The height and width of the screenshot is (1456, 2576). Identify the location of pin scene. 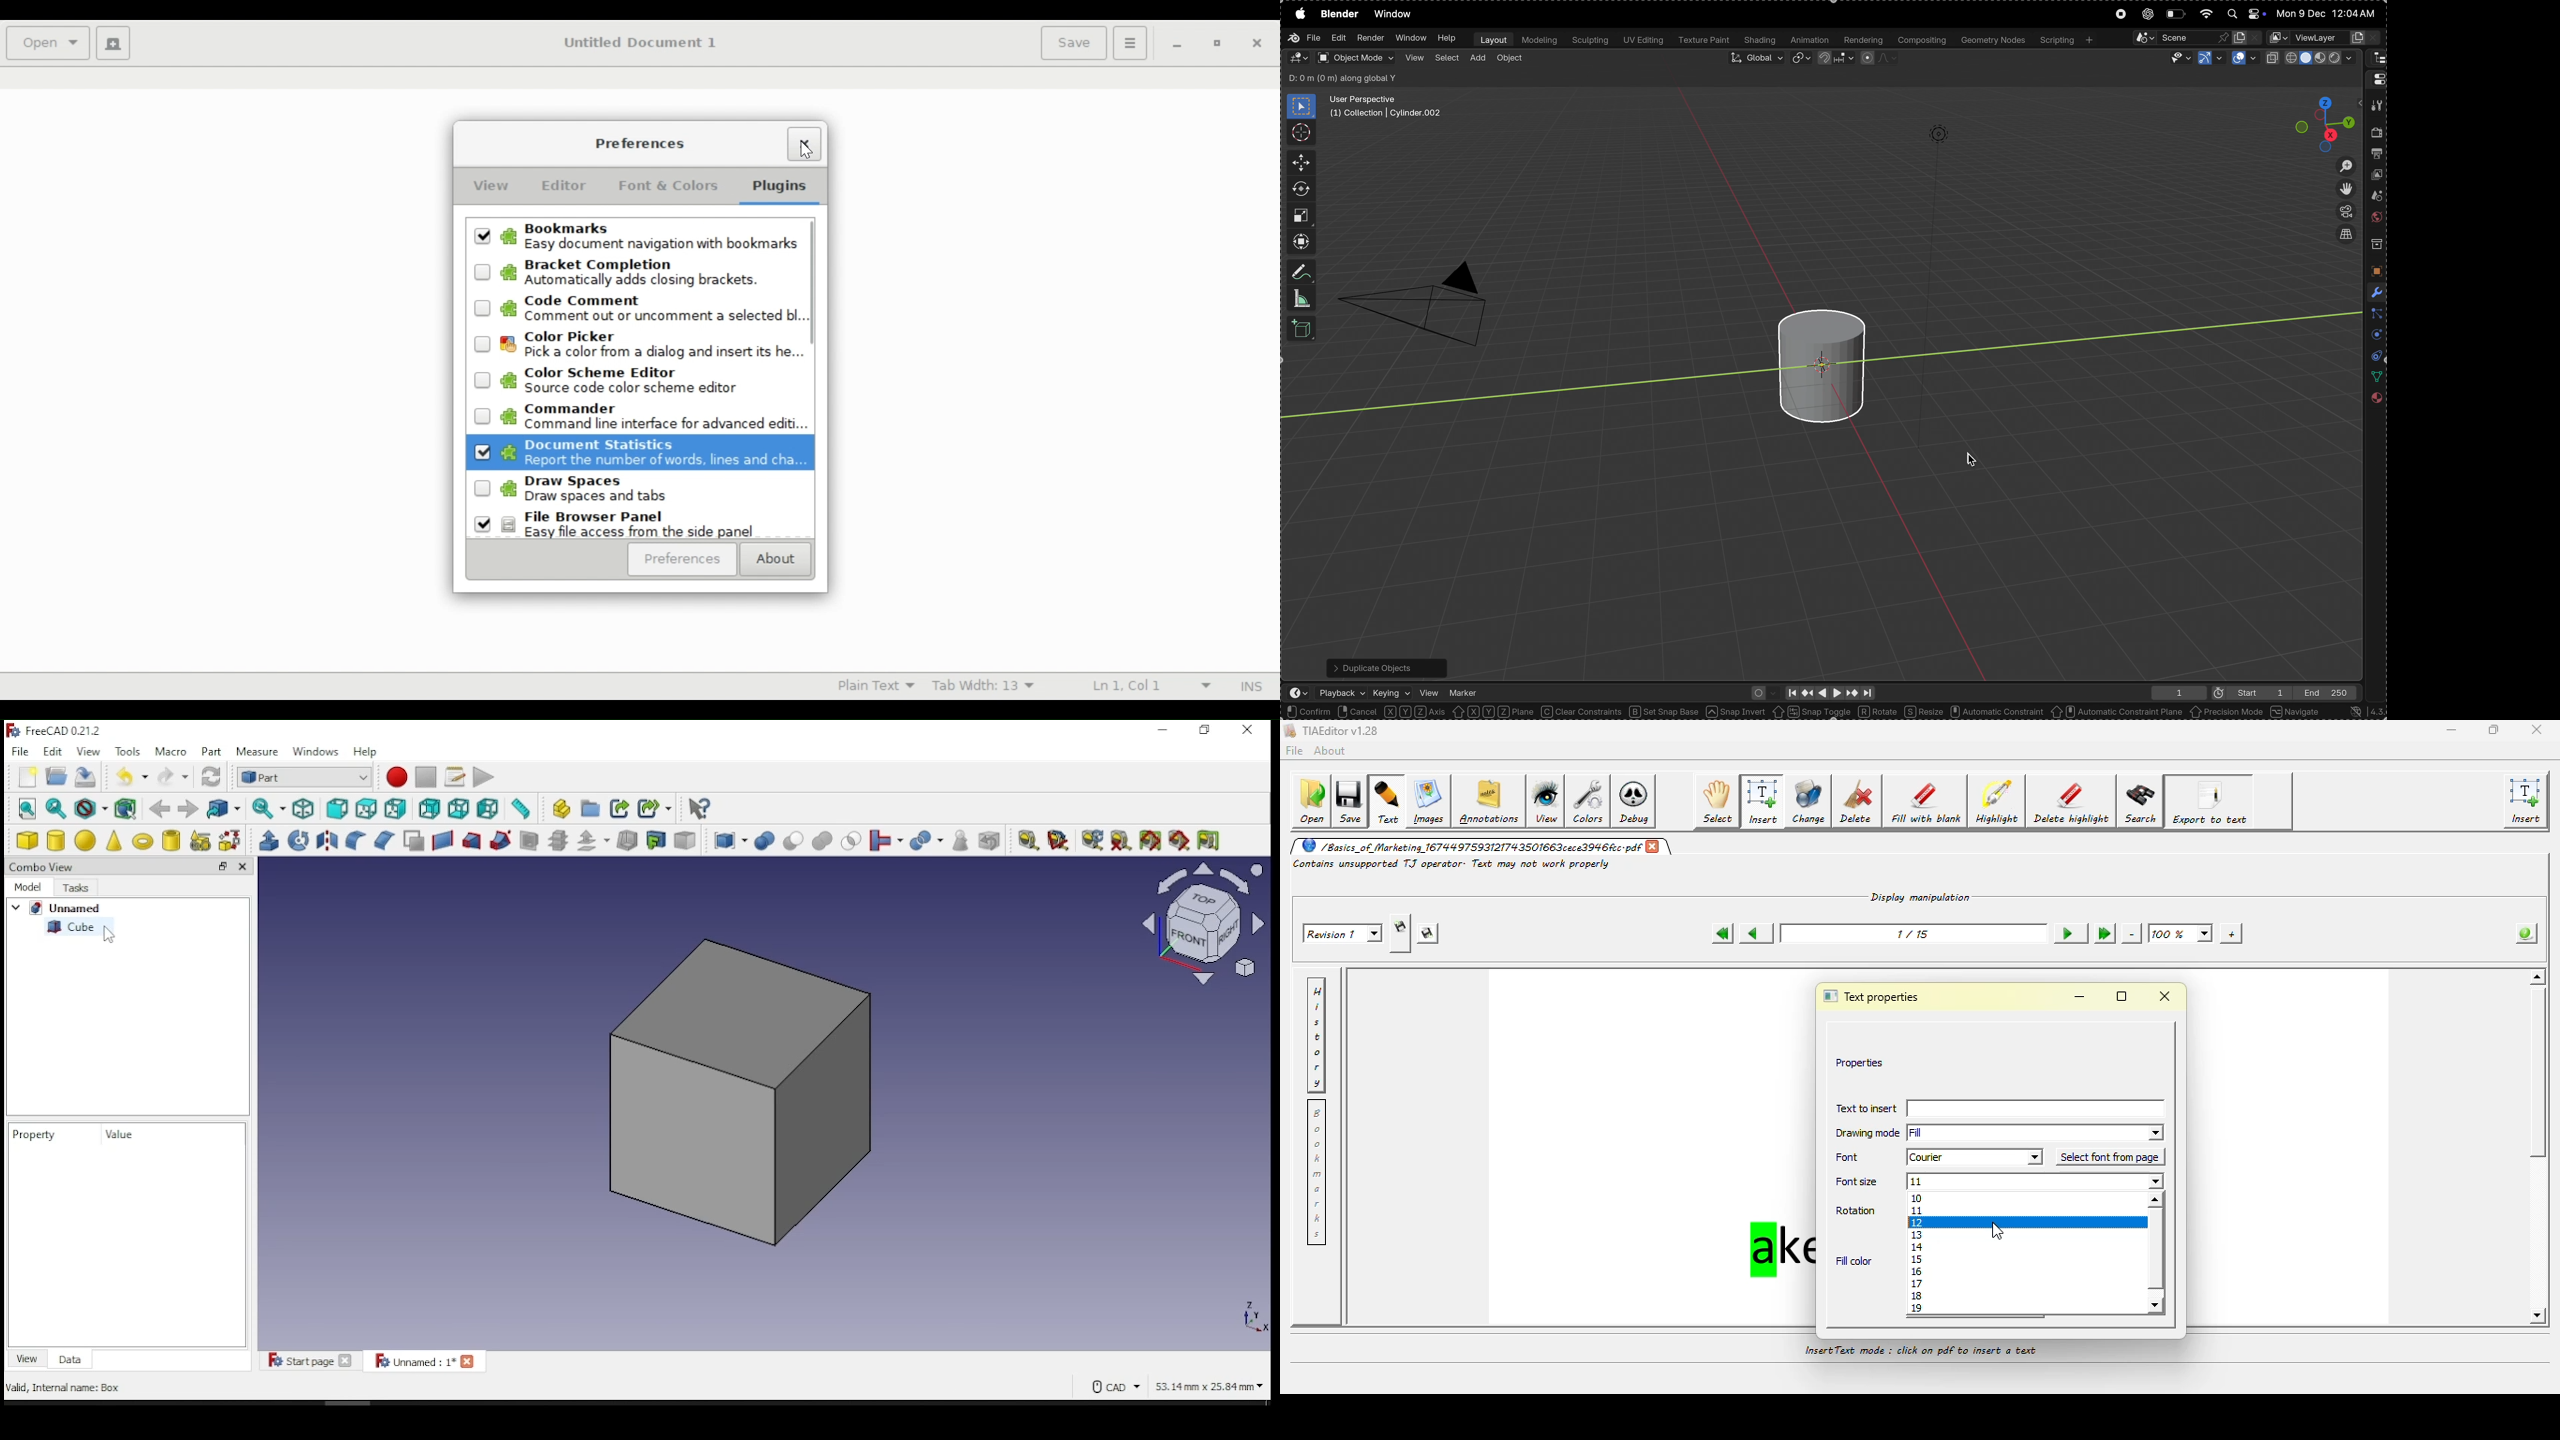
(2178, 37).